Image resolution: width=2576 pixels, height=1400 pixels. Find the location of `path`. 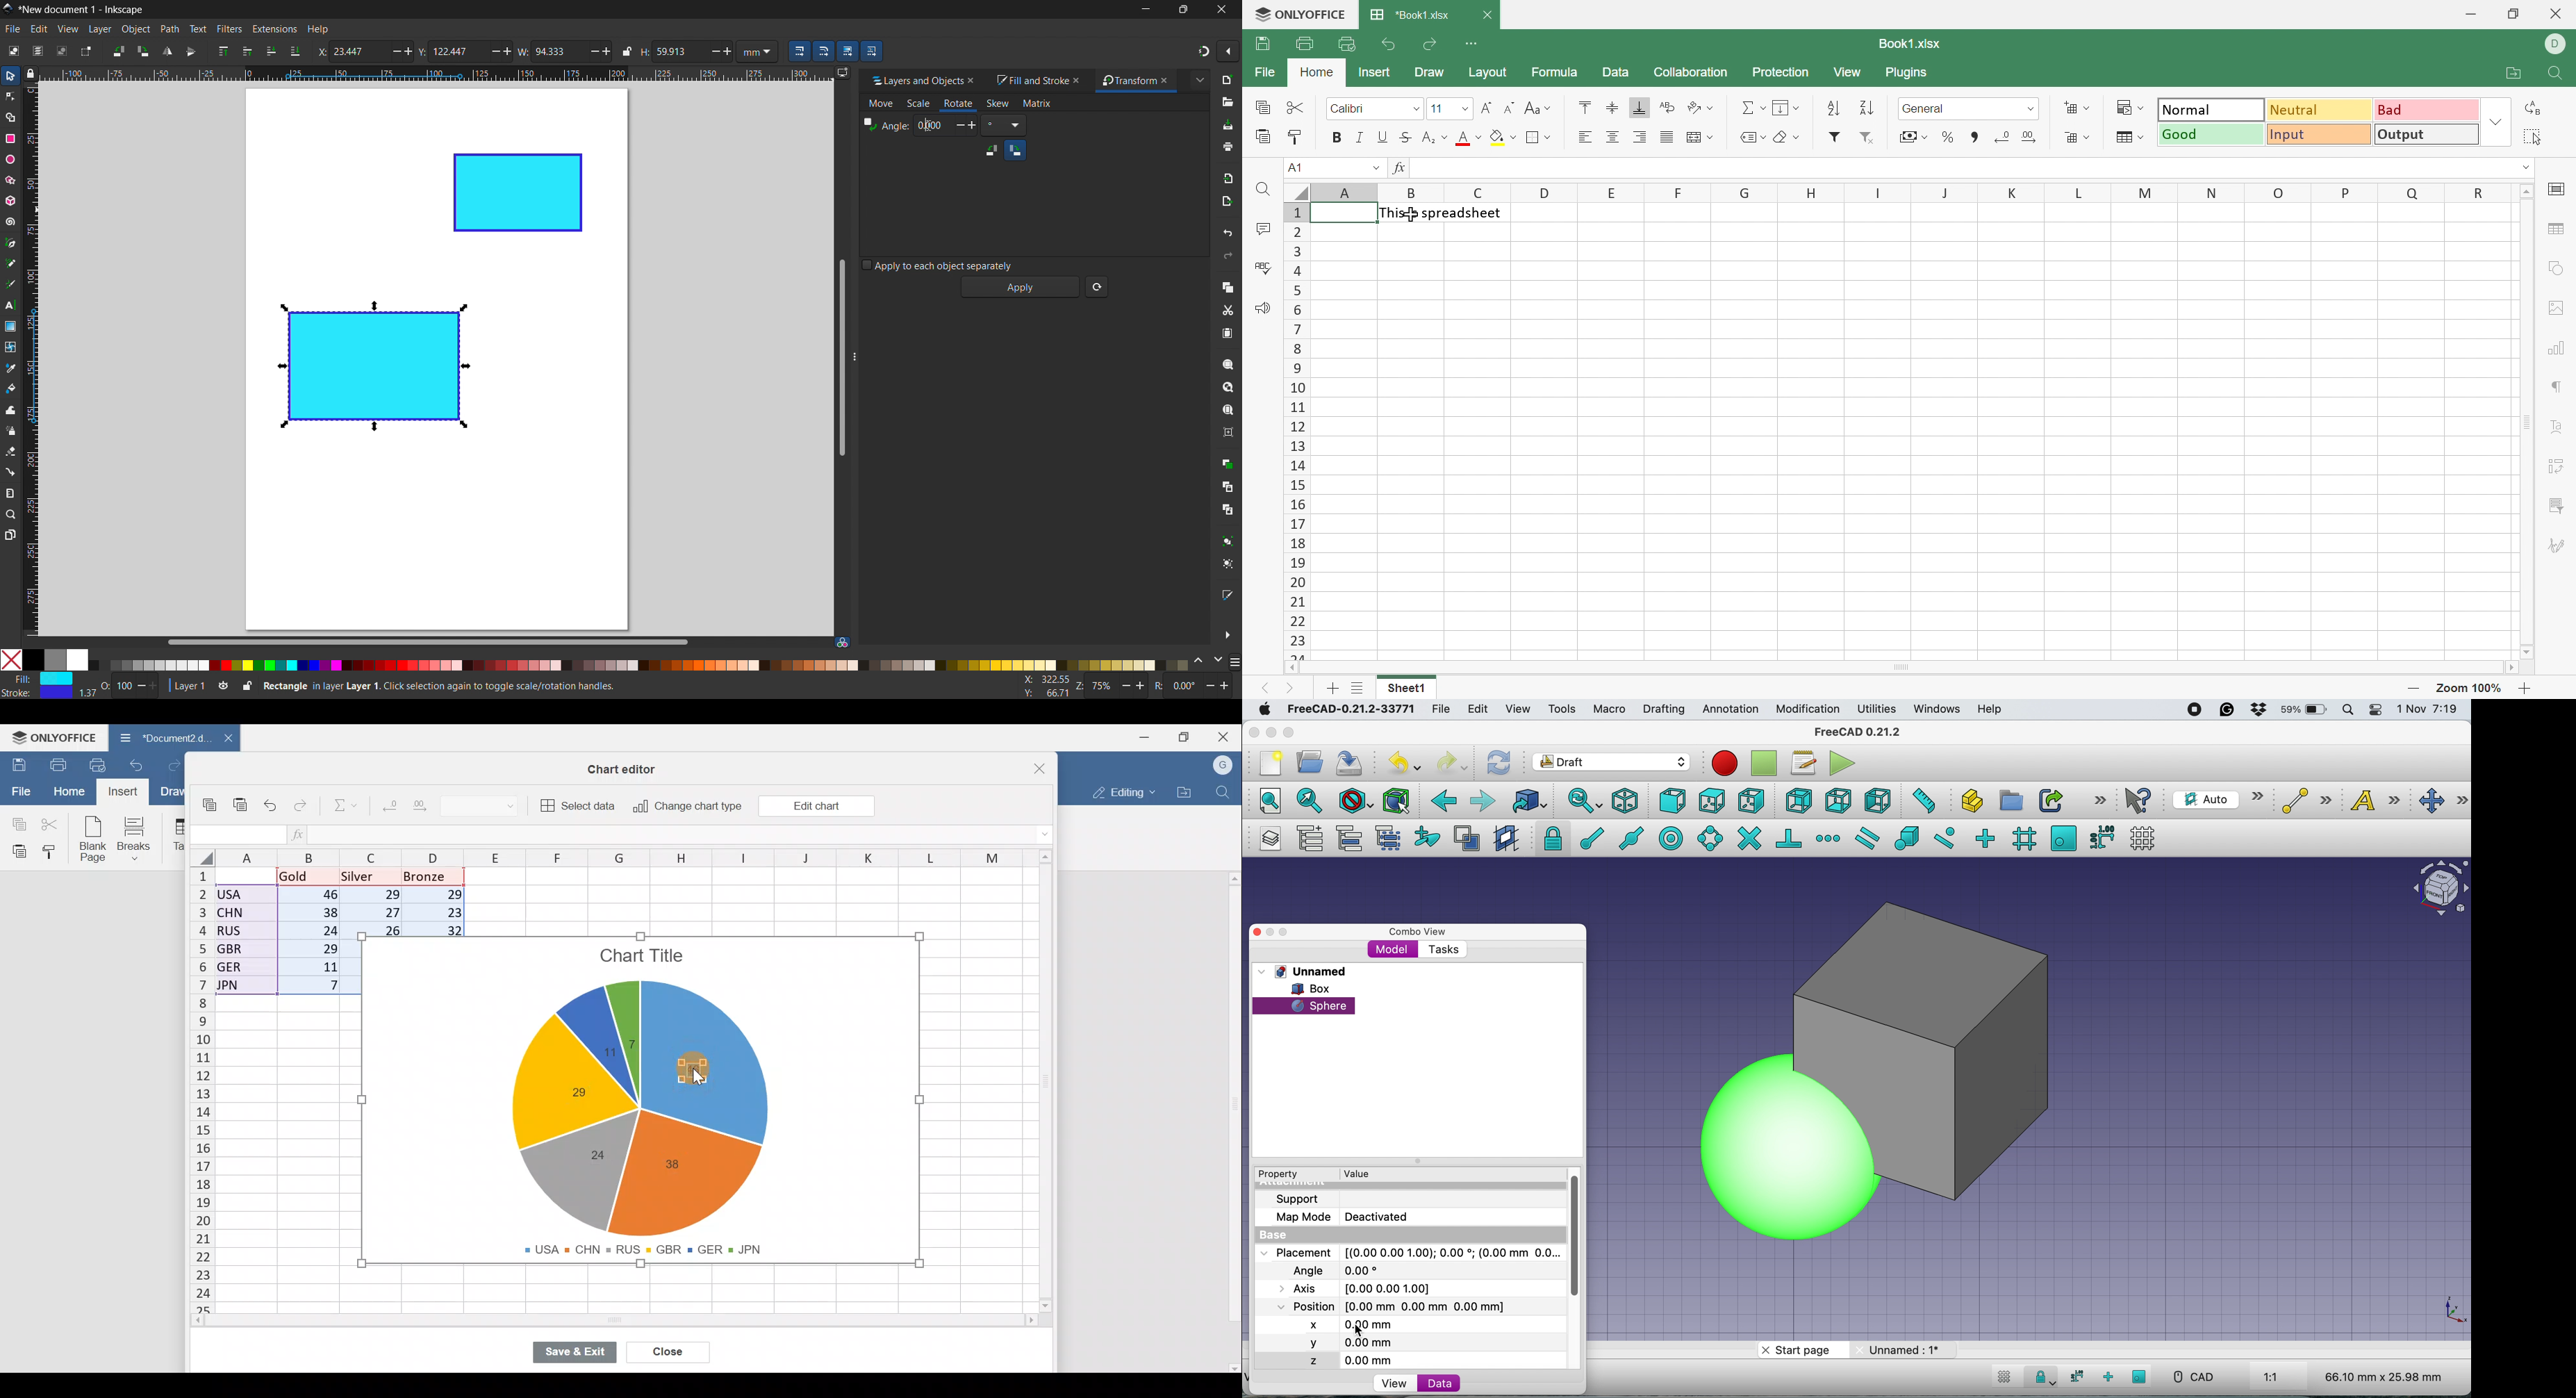

path is located at coordinates (170, 29).